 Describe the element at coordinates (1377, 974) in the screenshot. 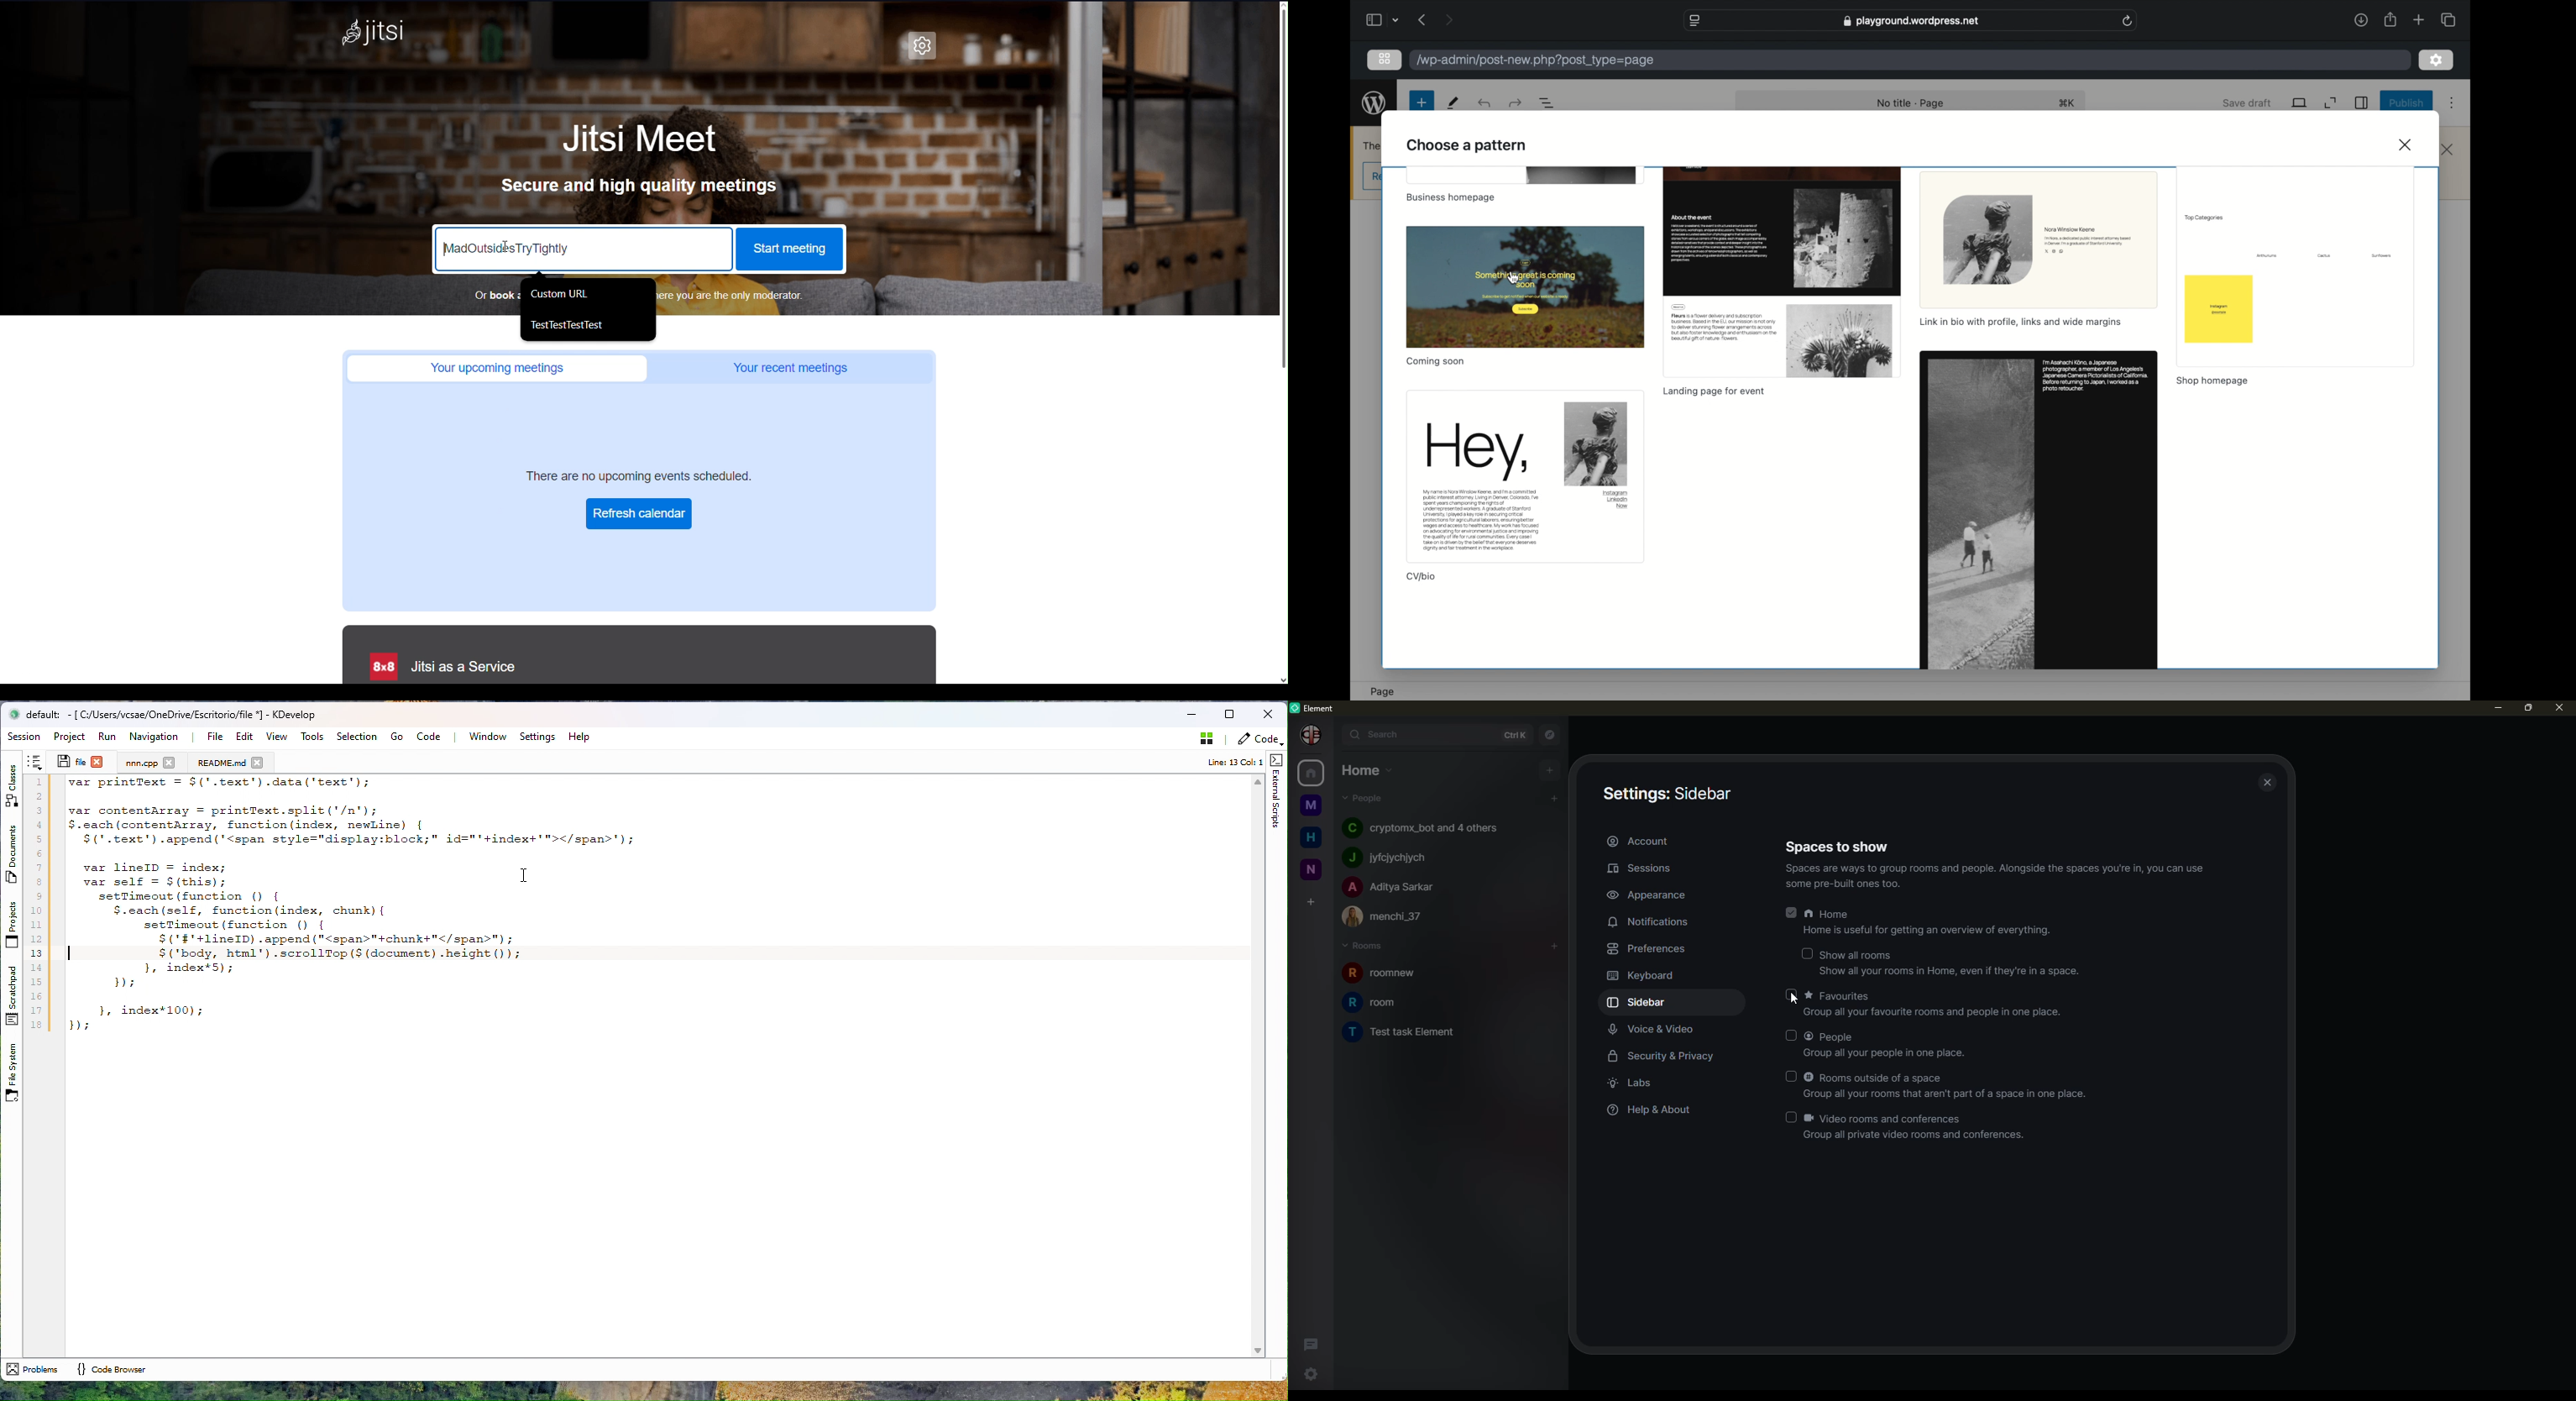

I see `room` at that location.